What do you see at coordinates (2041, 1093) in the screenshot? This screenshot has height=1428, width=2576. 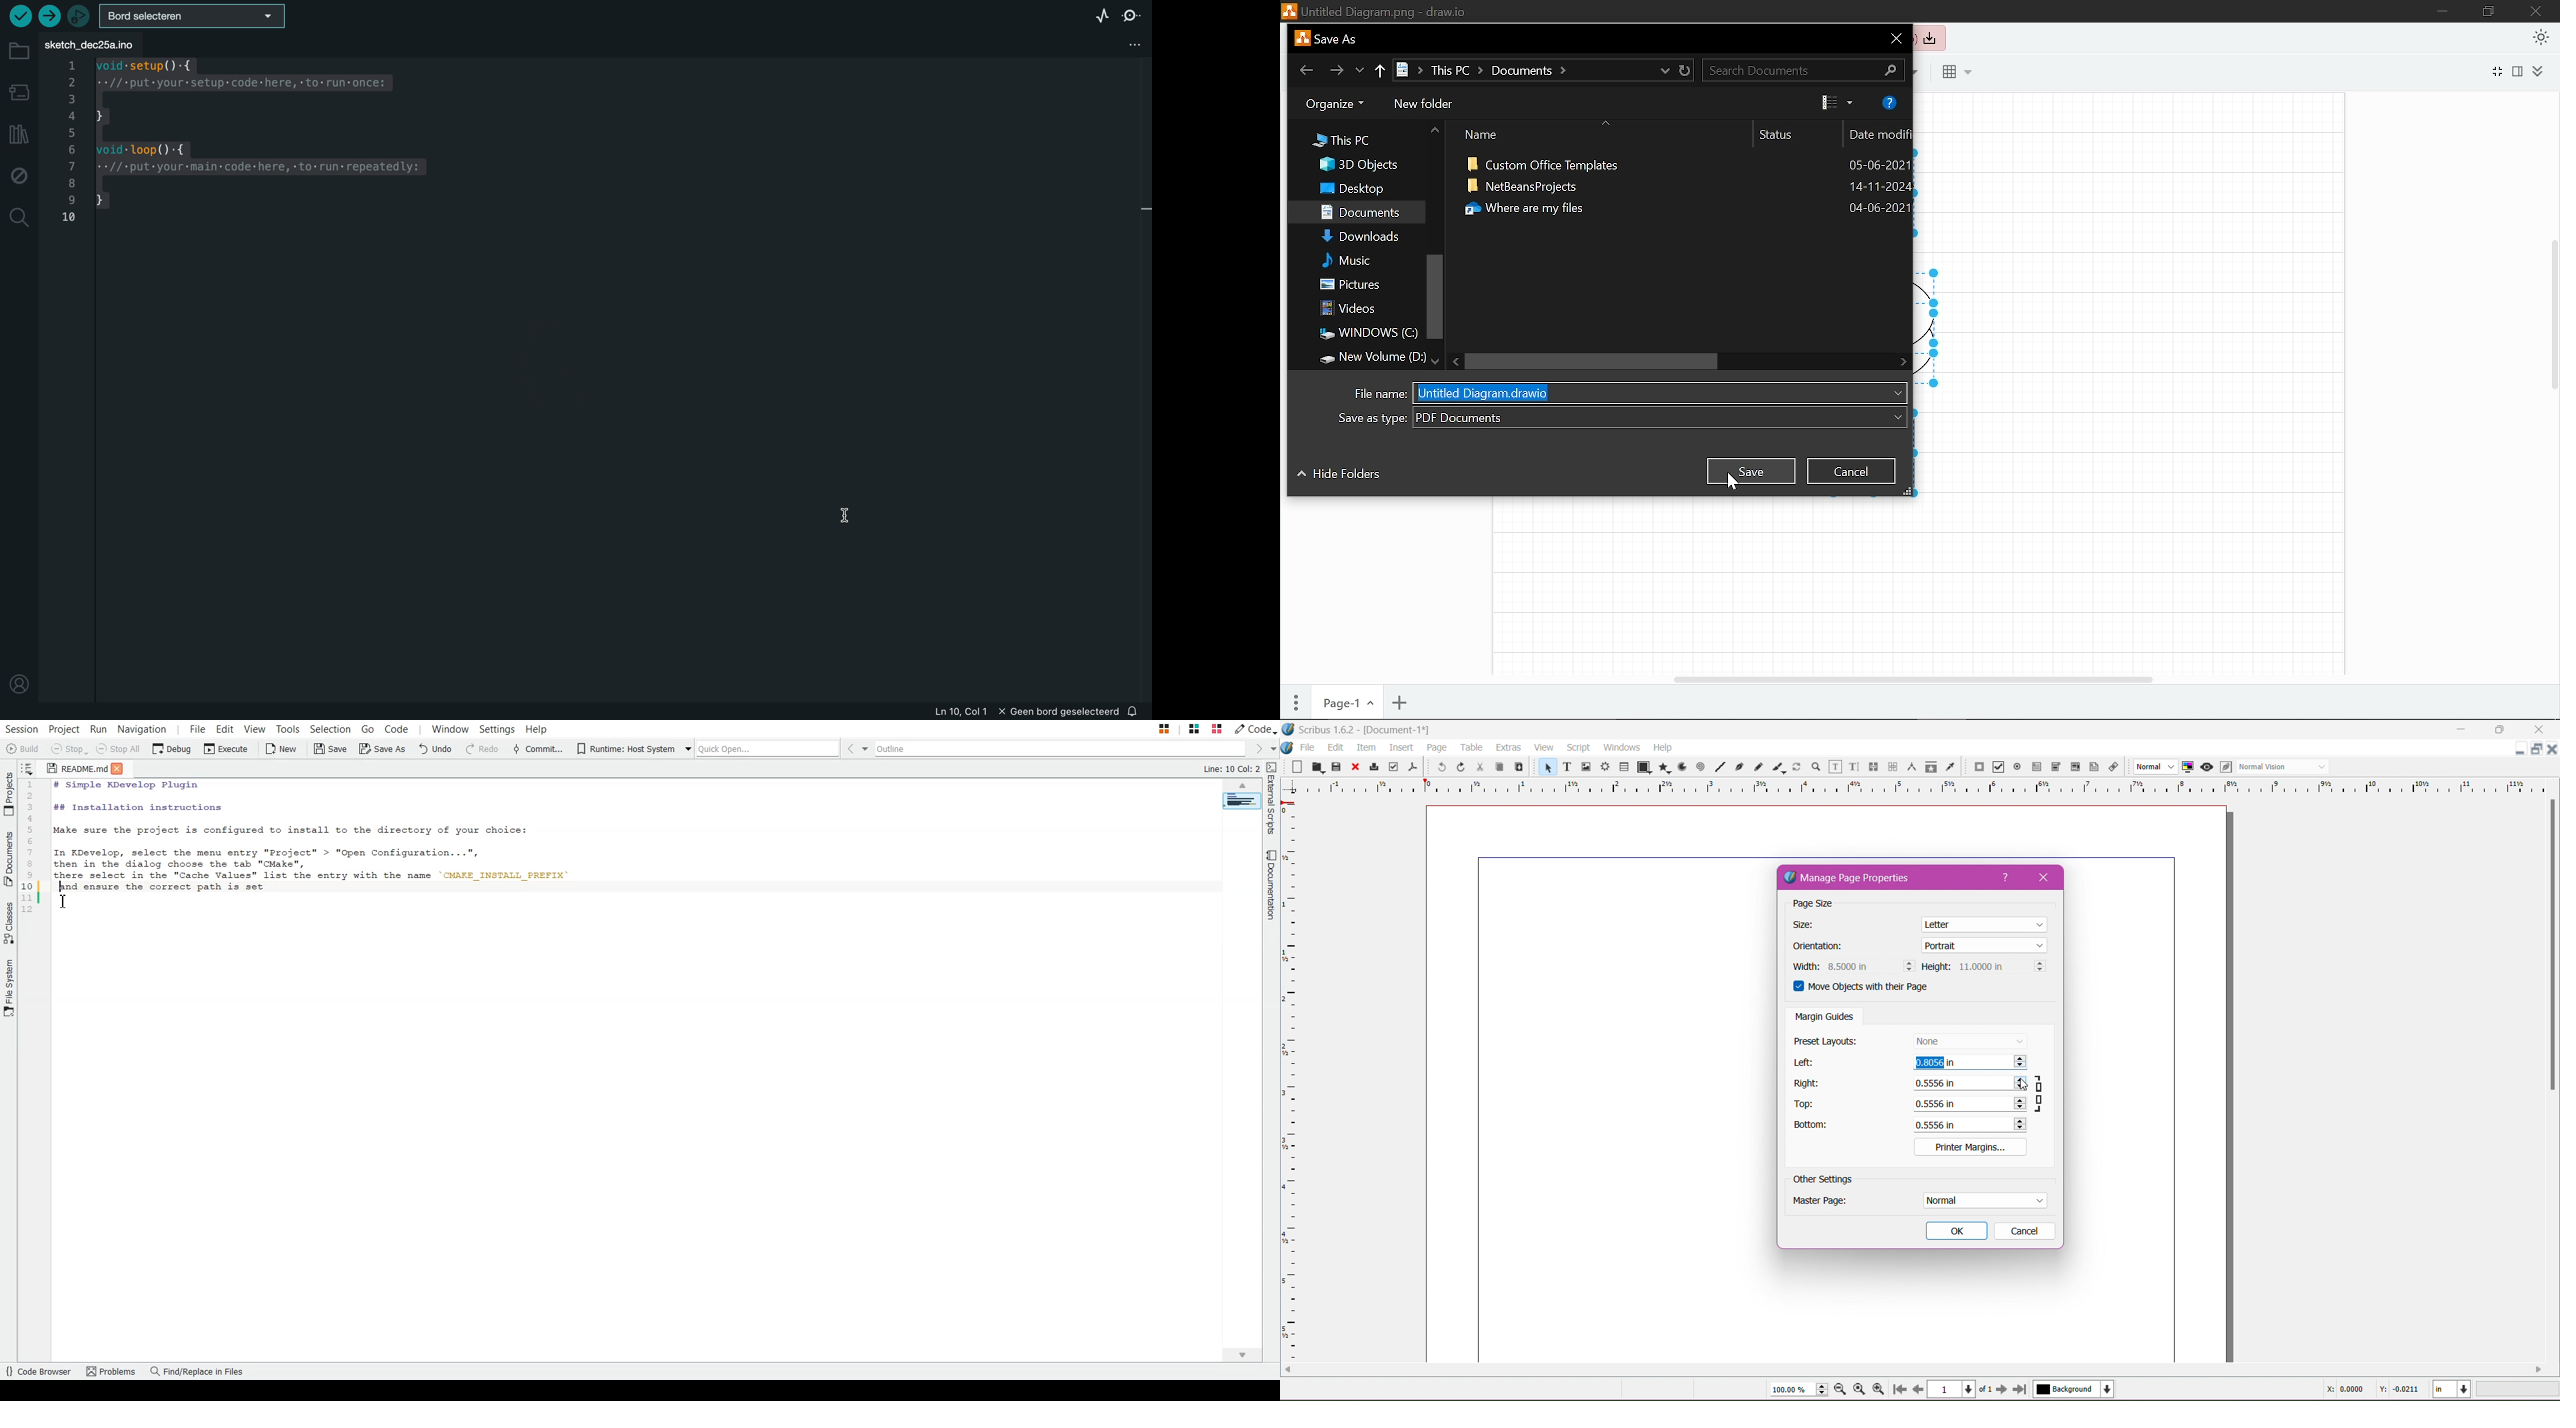 I see `Ensure all margins have same value` at bounding box center [2041, 1093].